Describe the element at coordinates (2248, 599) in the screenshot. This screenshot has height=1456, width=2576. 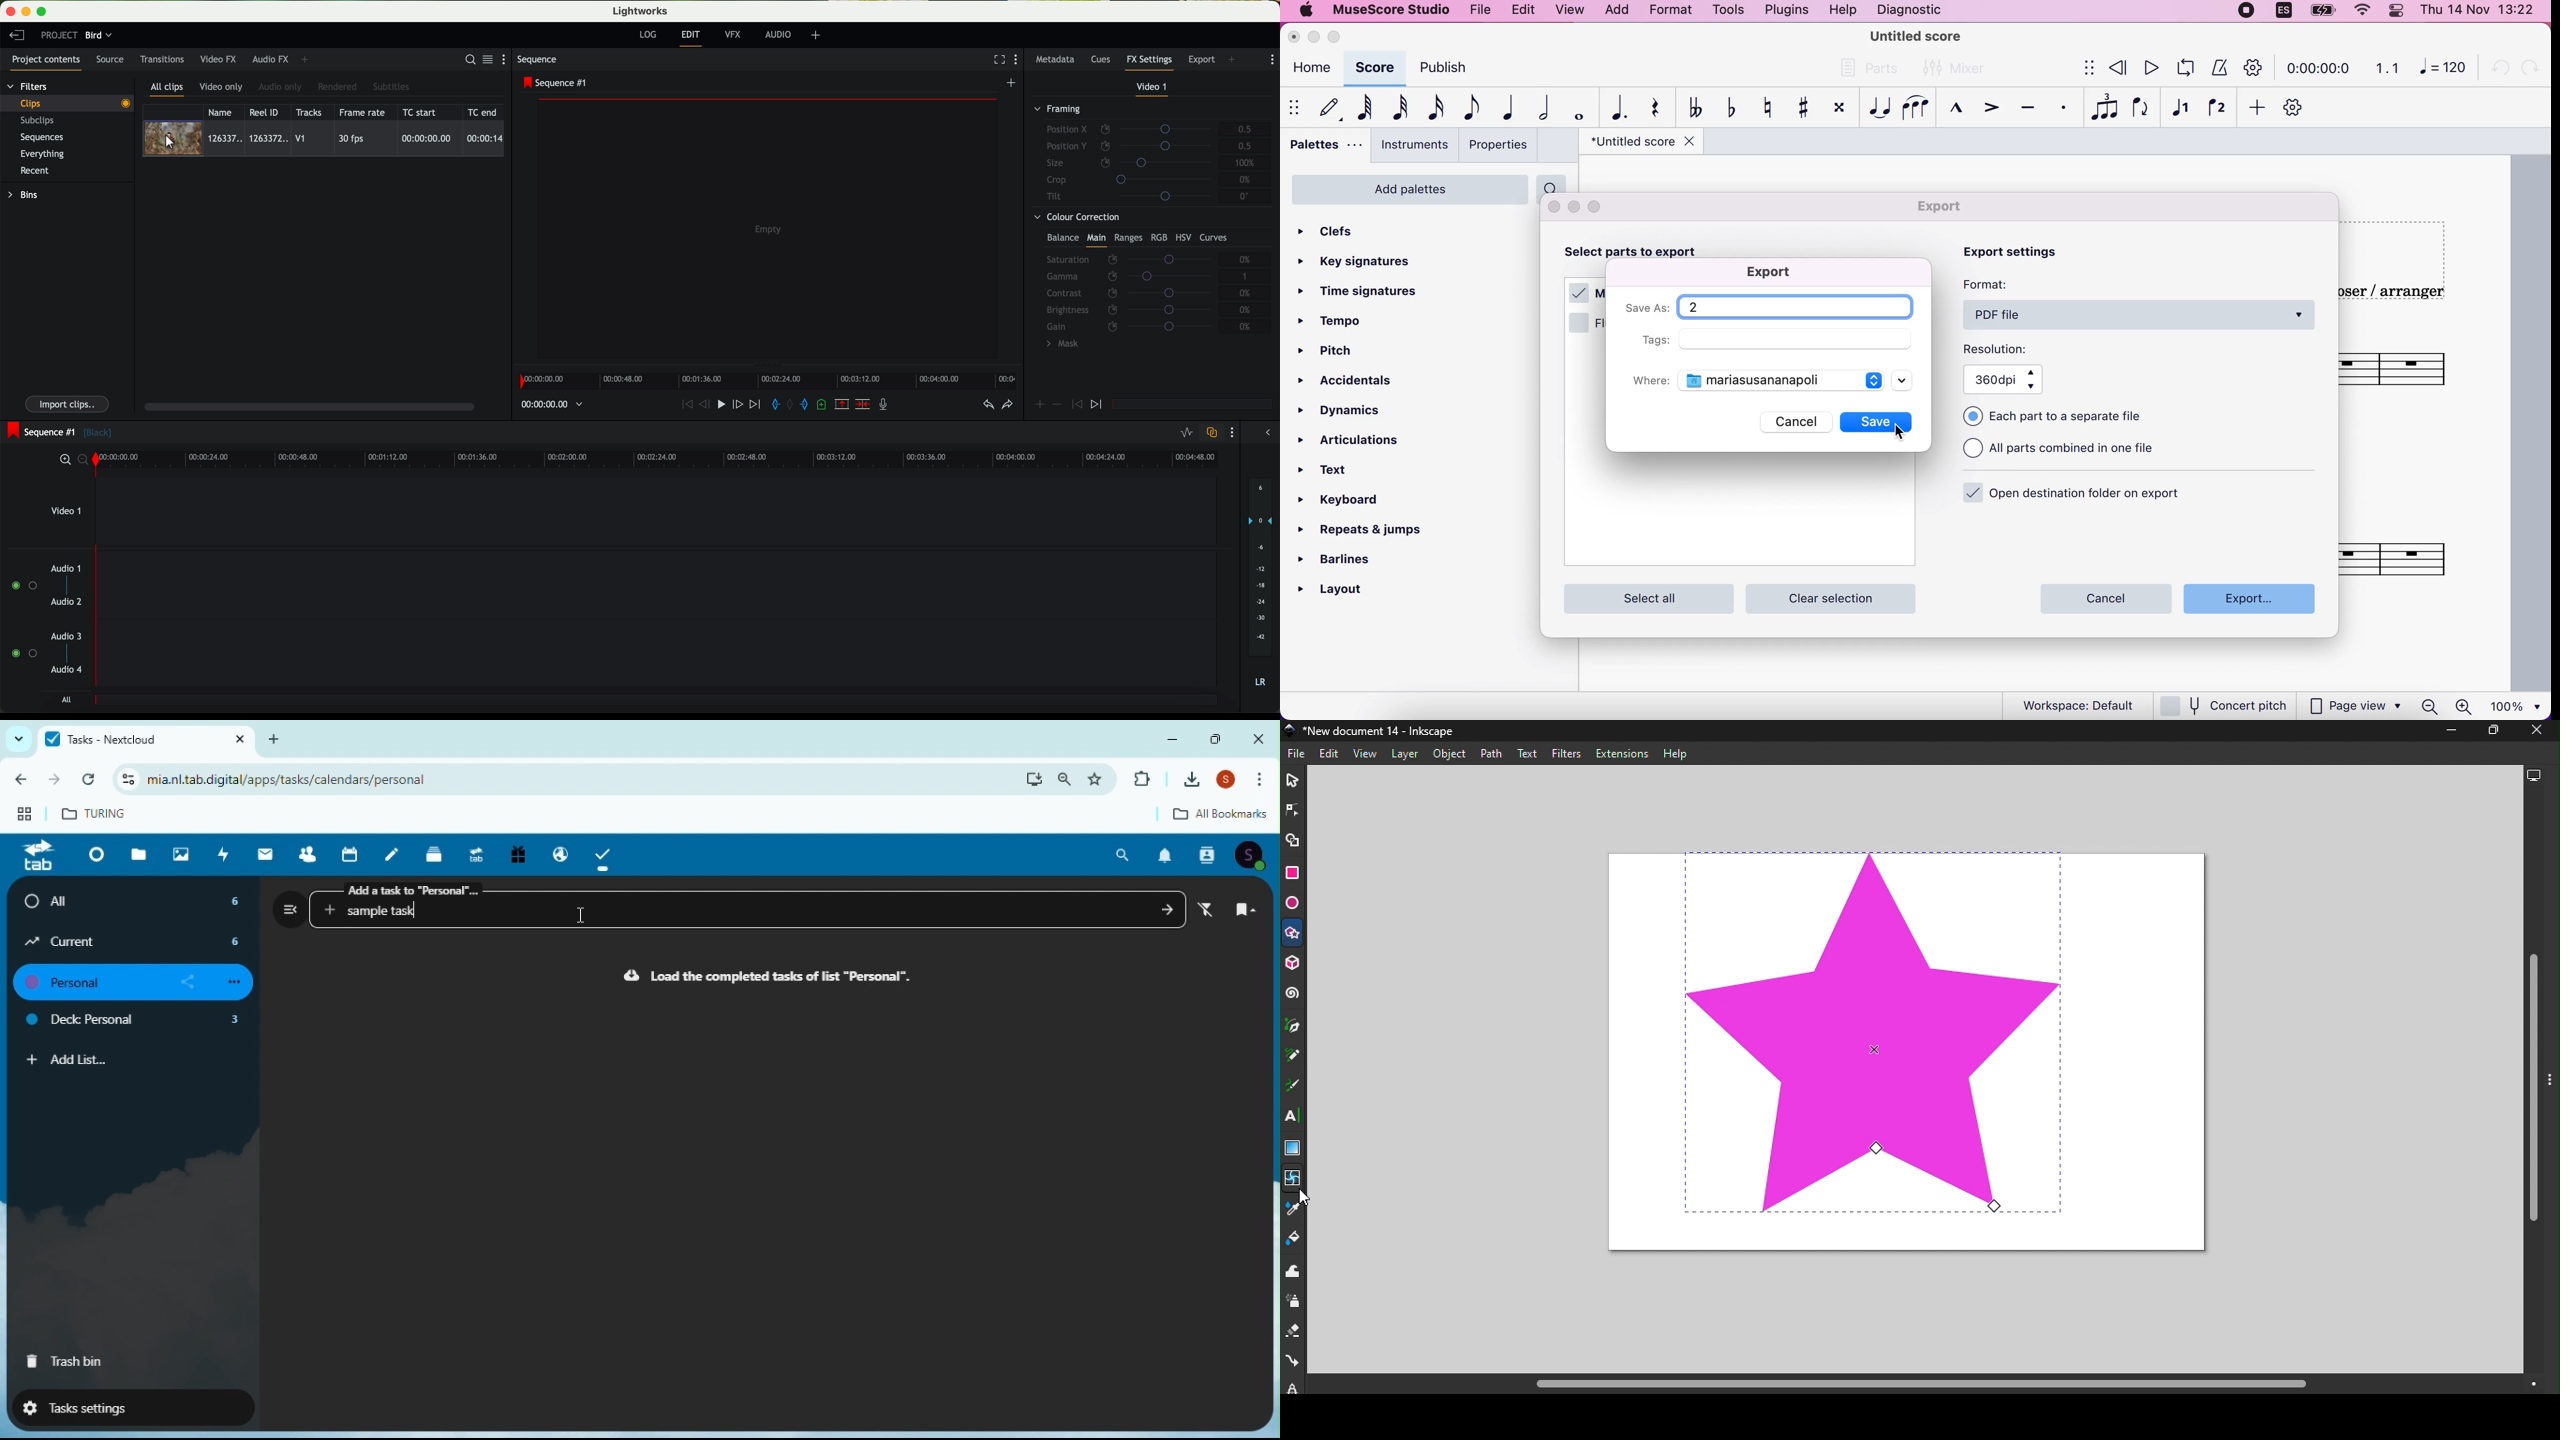
I see `export` at that location.